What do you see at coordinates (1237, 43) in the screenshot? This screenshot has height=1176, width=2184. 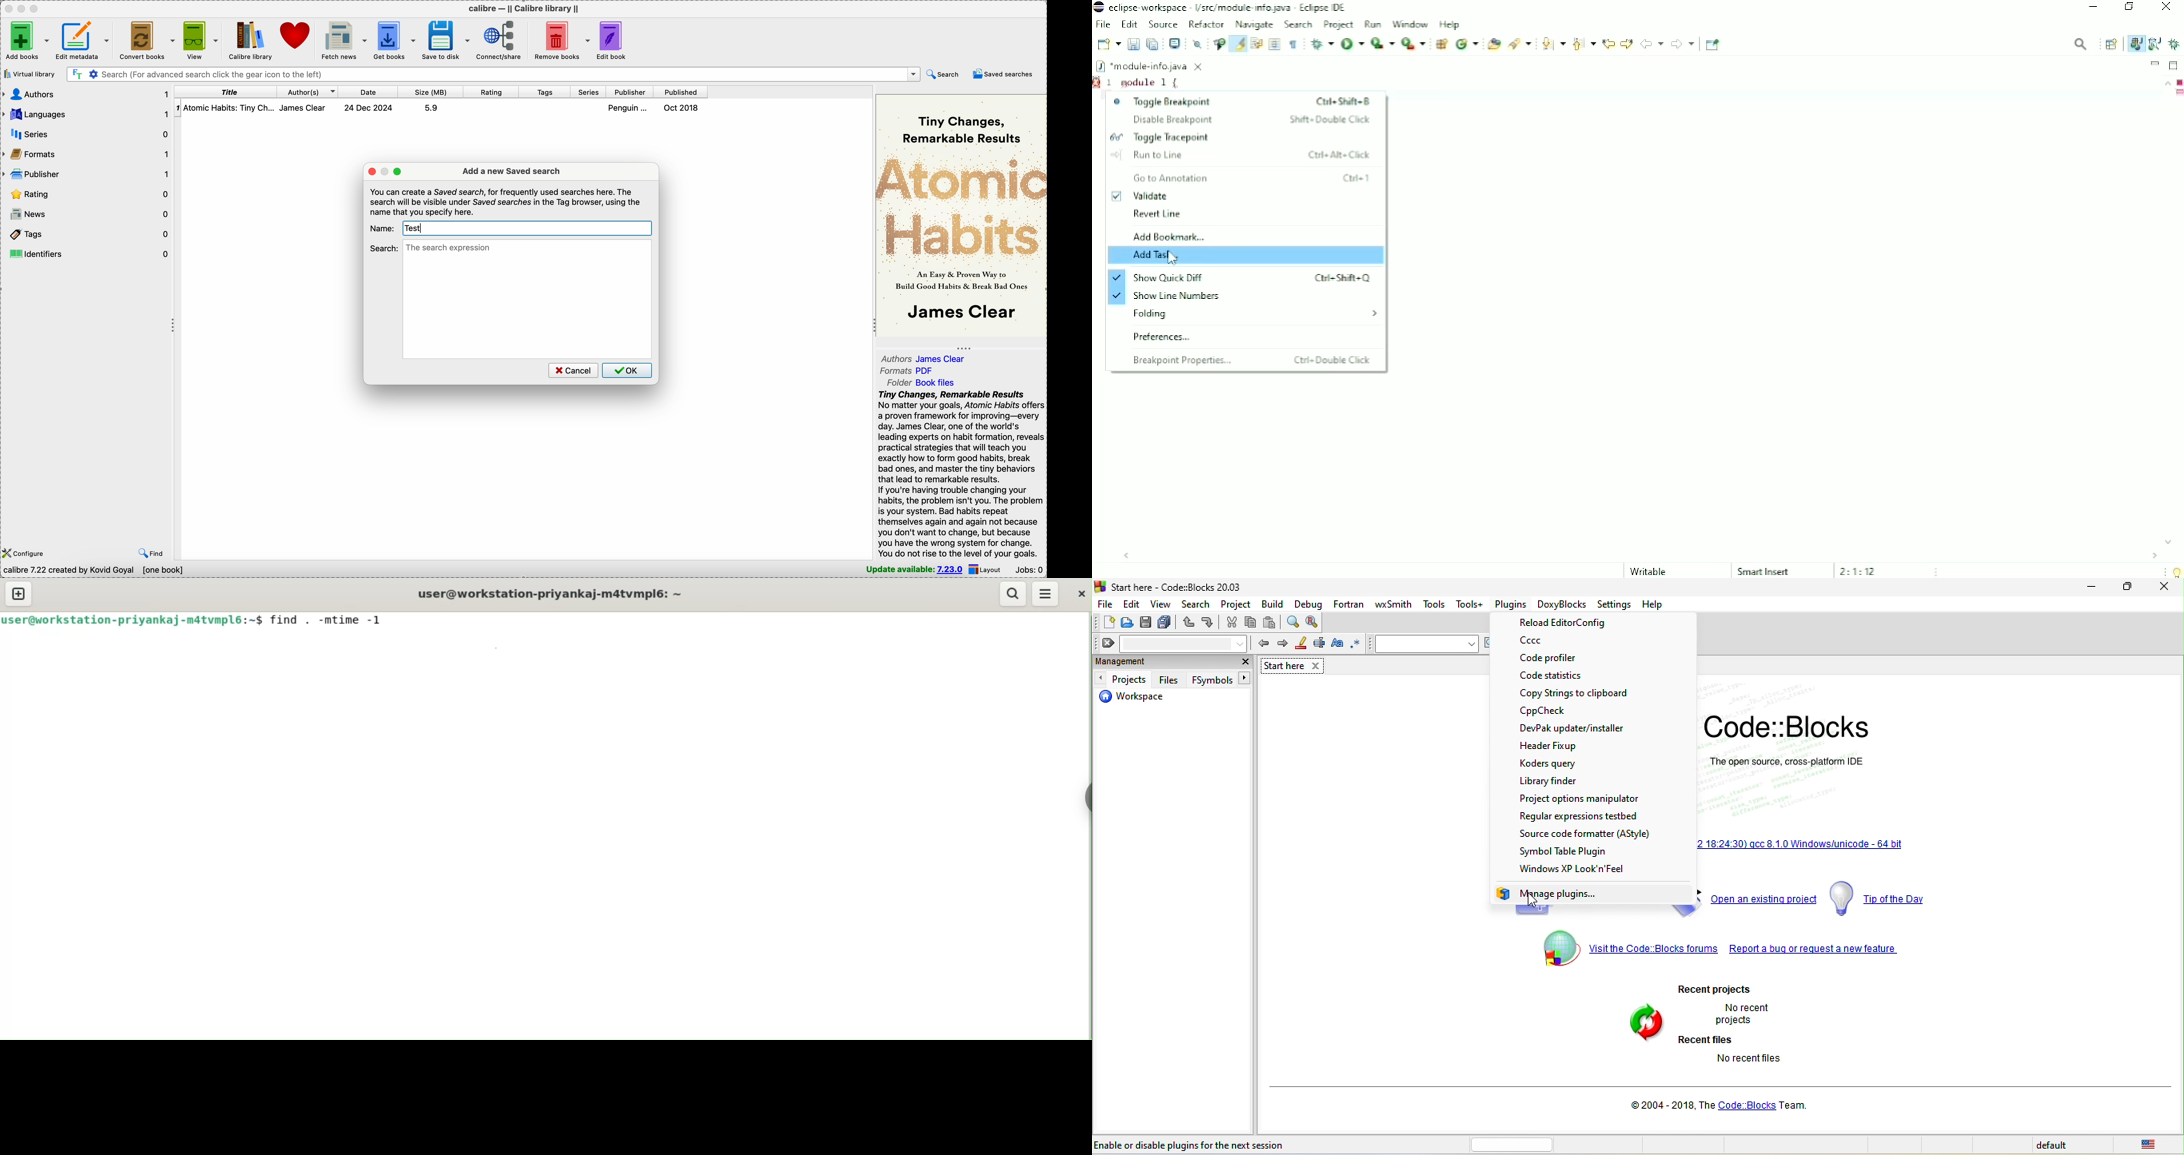 I see `Toggle mark occurrences` at bounding box center [1237, 43].